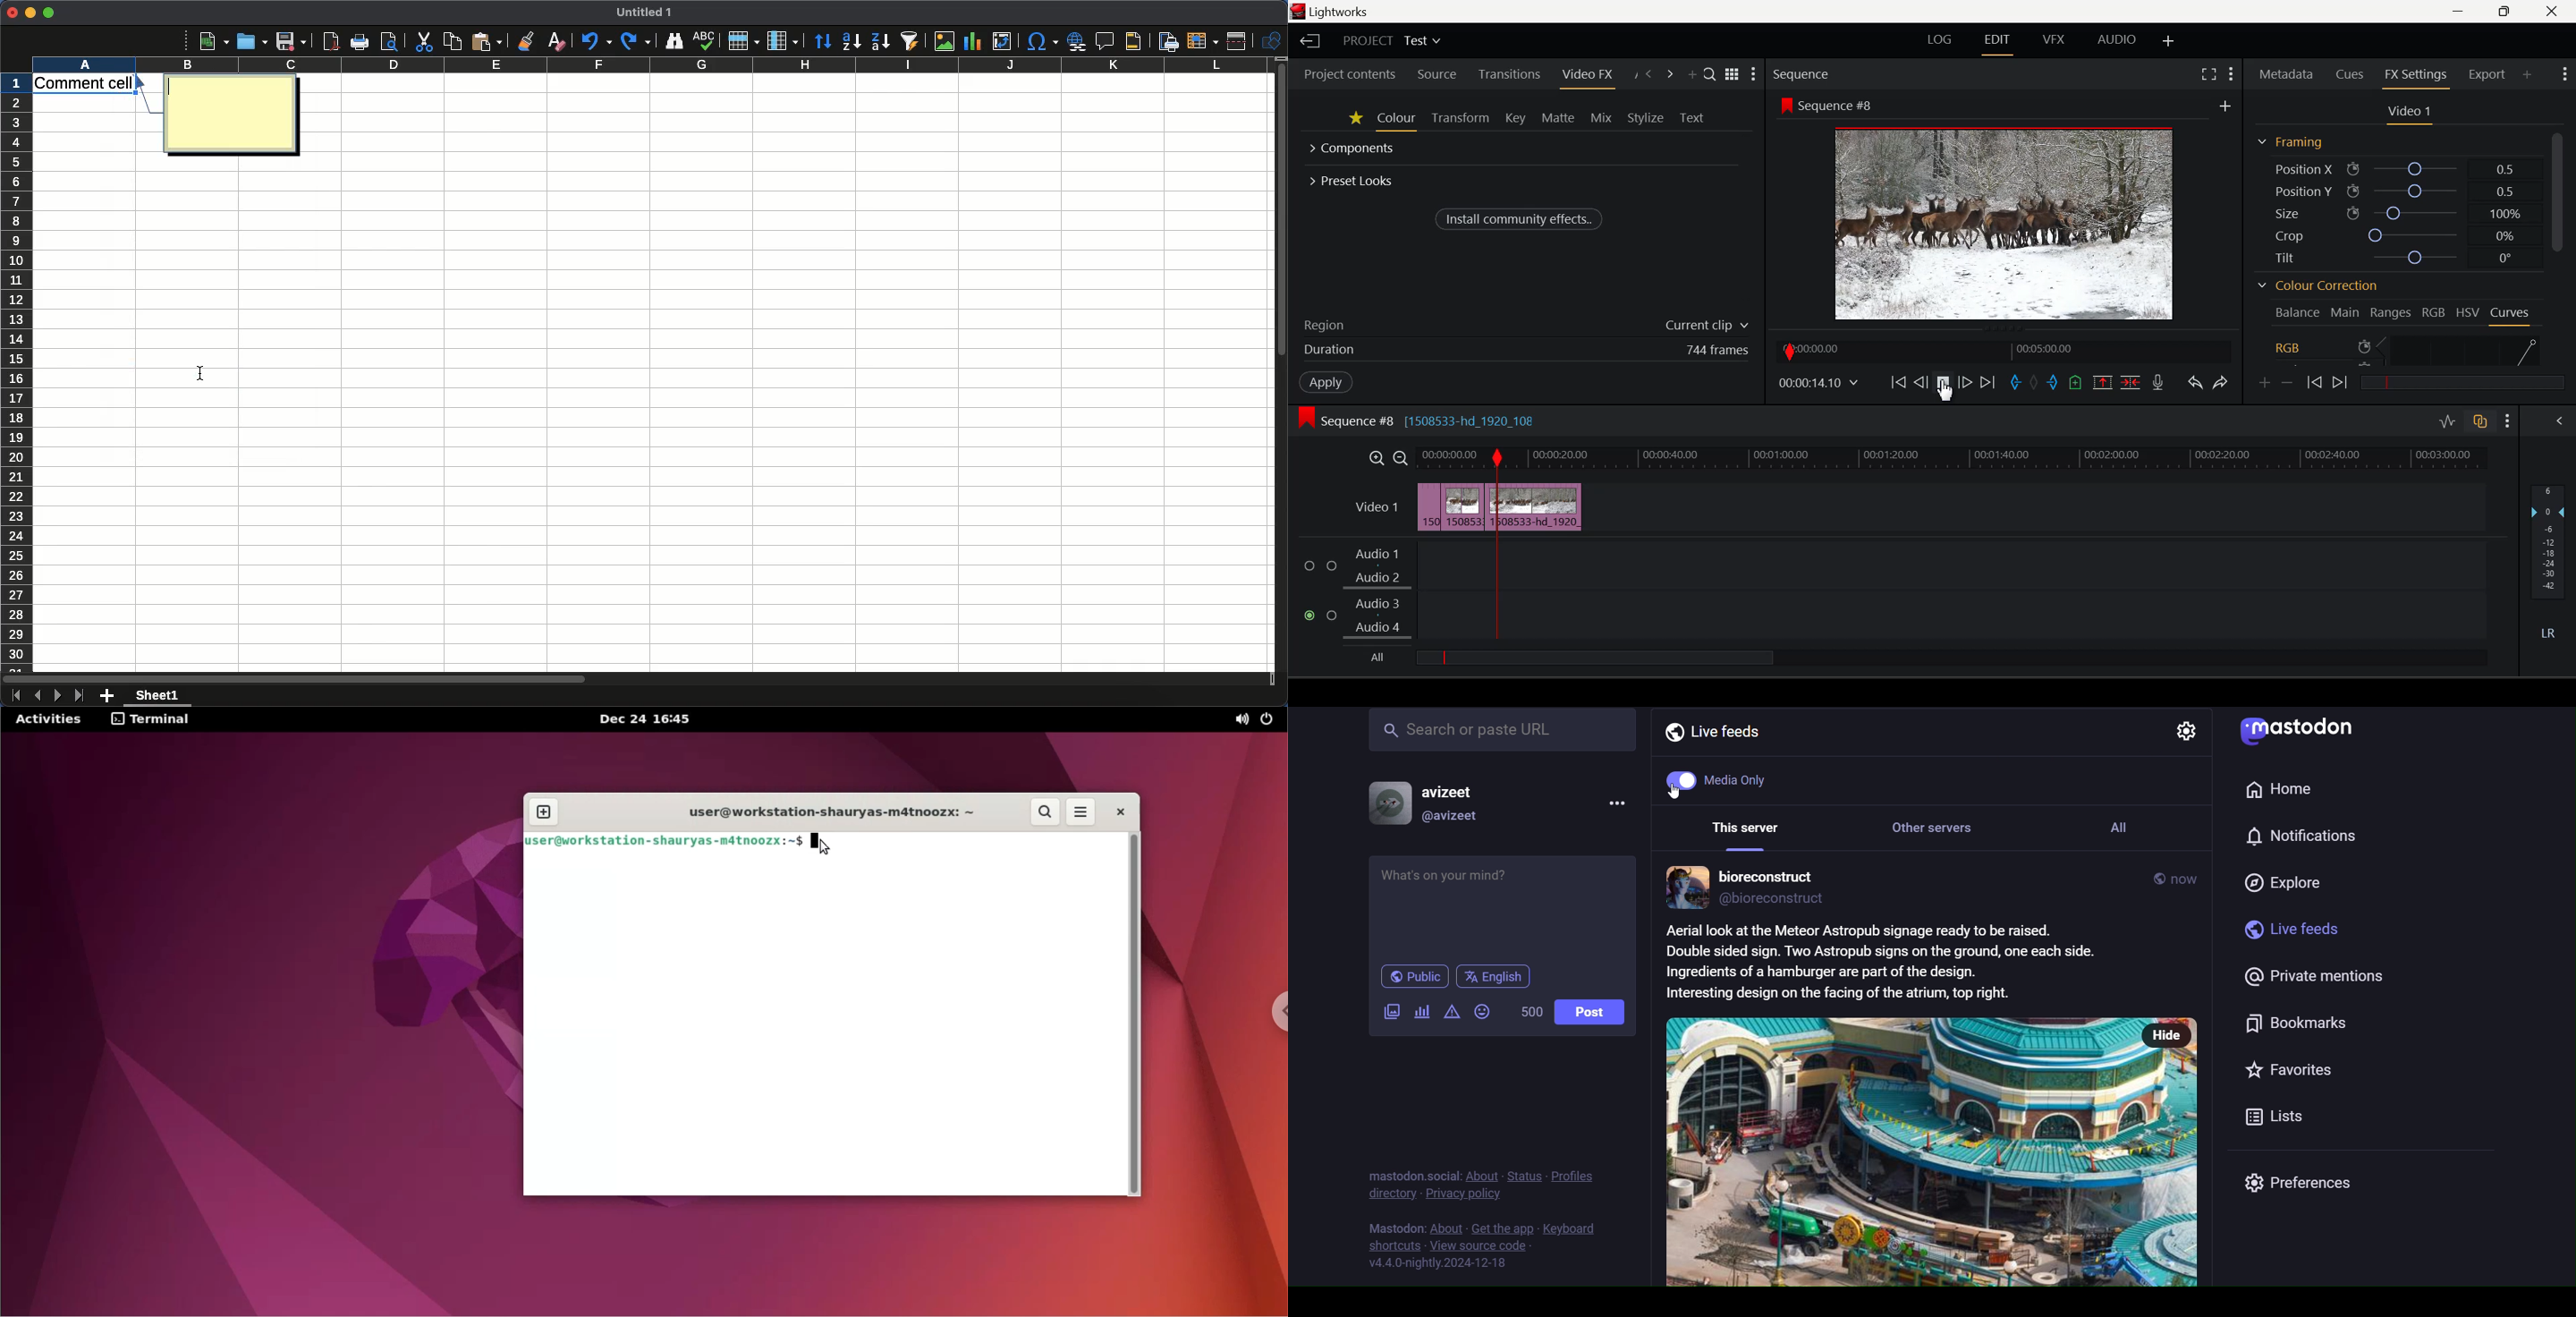  I want to click on public post, so click(2147, 881).